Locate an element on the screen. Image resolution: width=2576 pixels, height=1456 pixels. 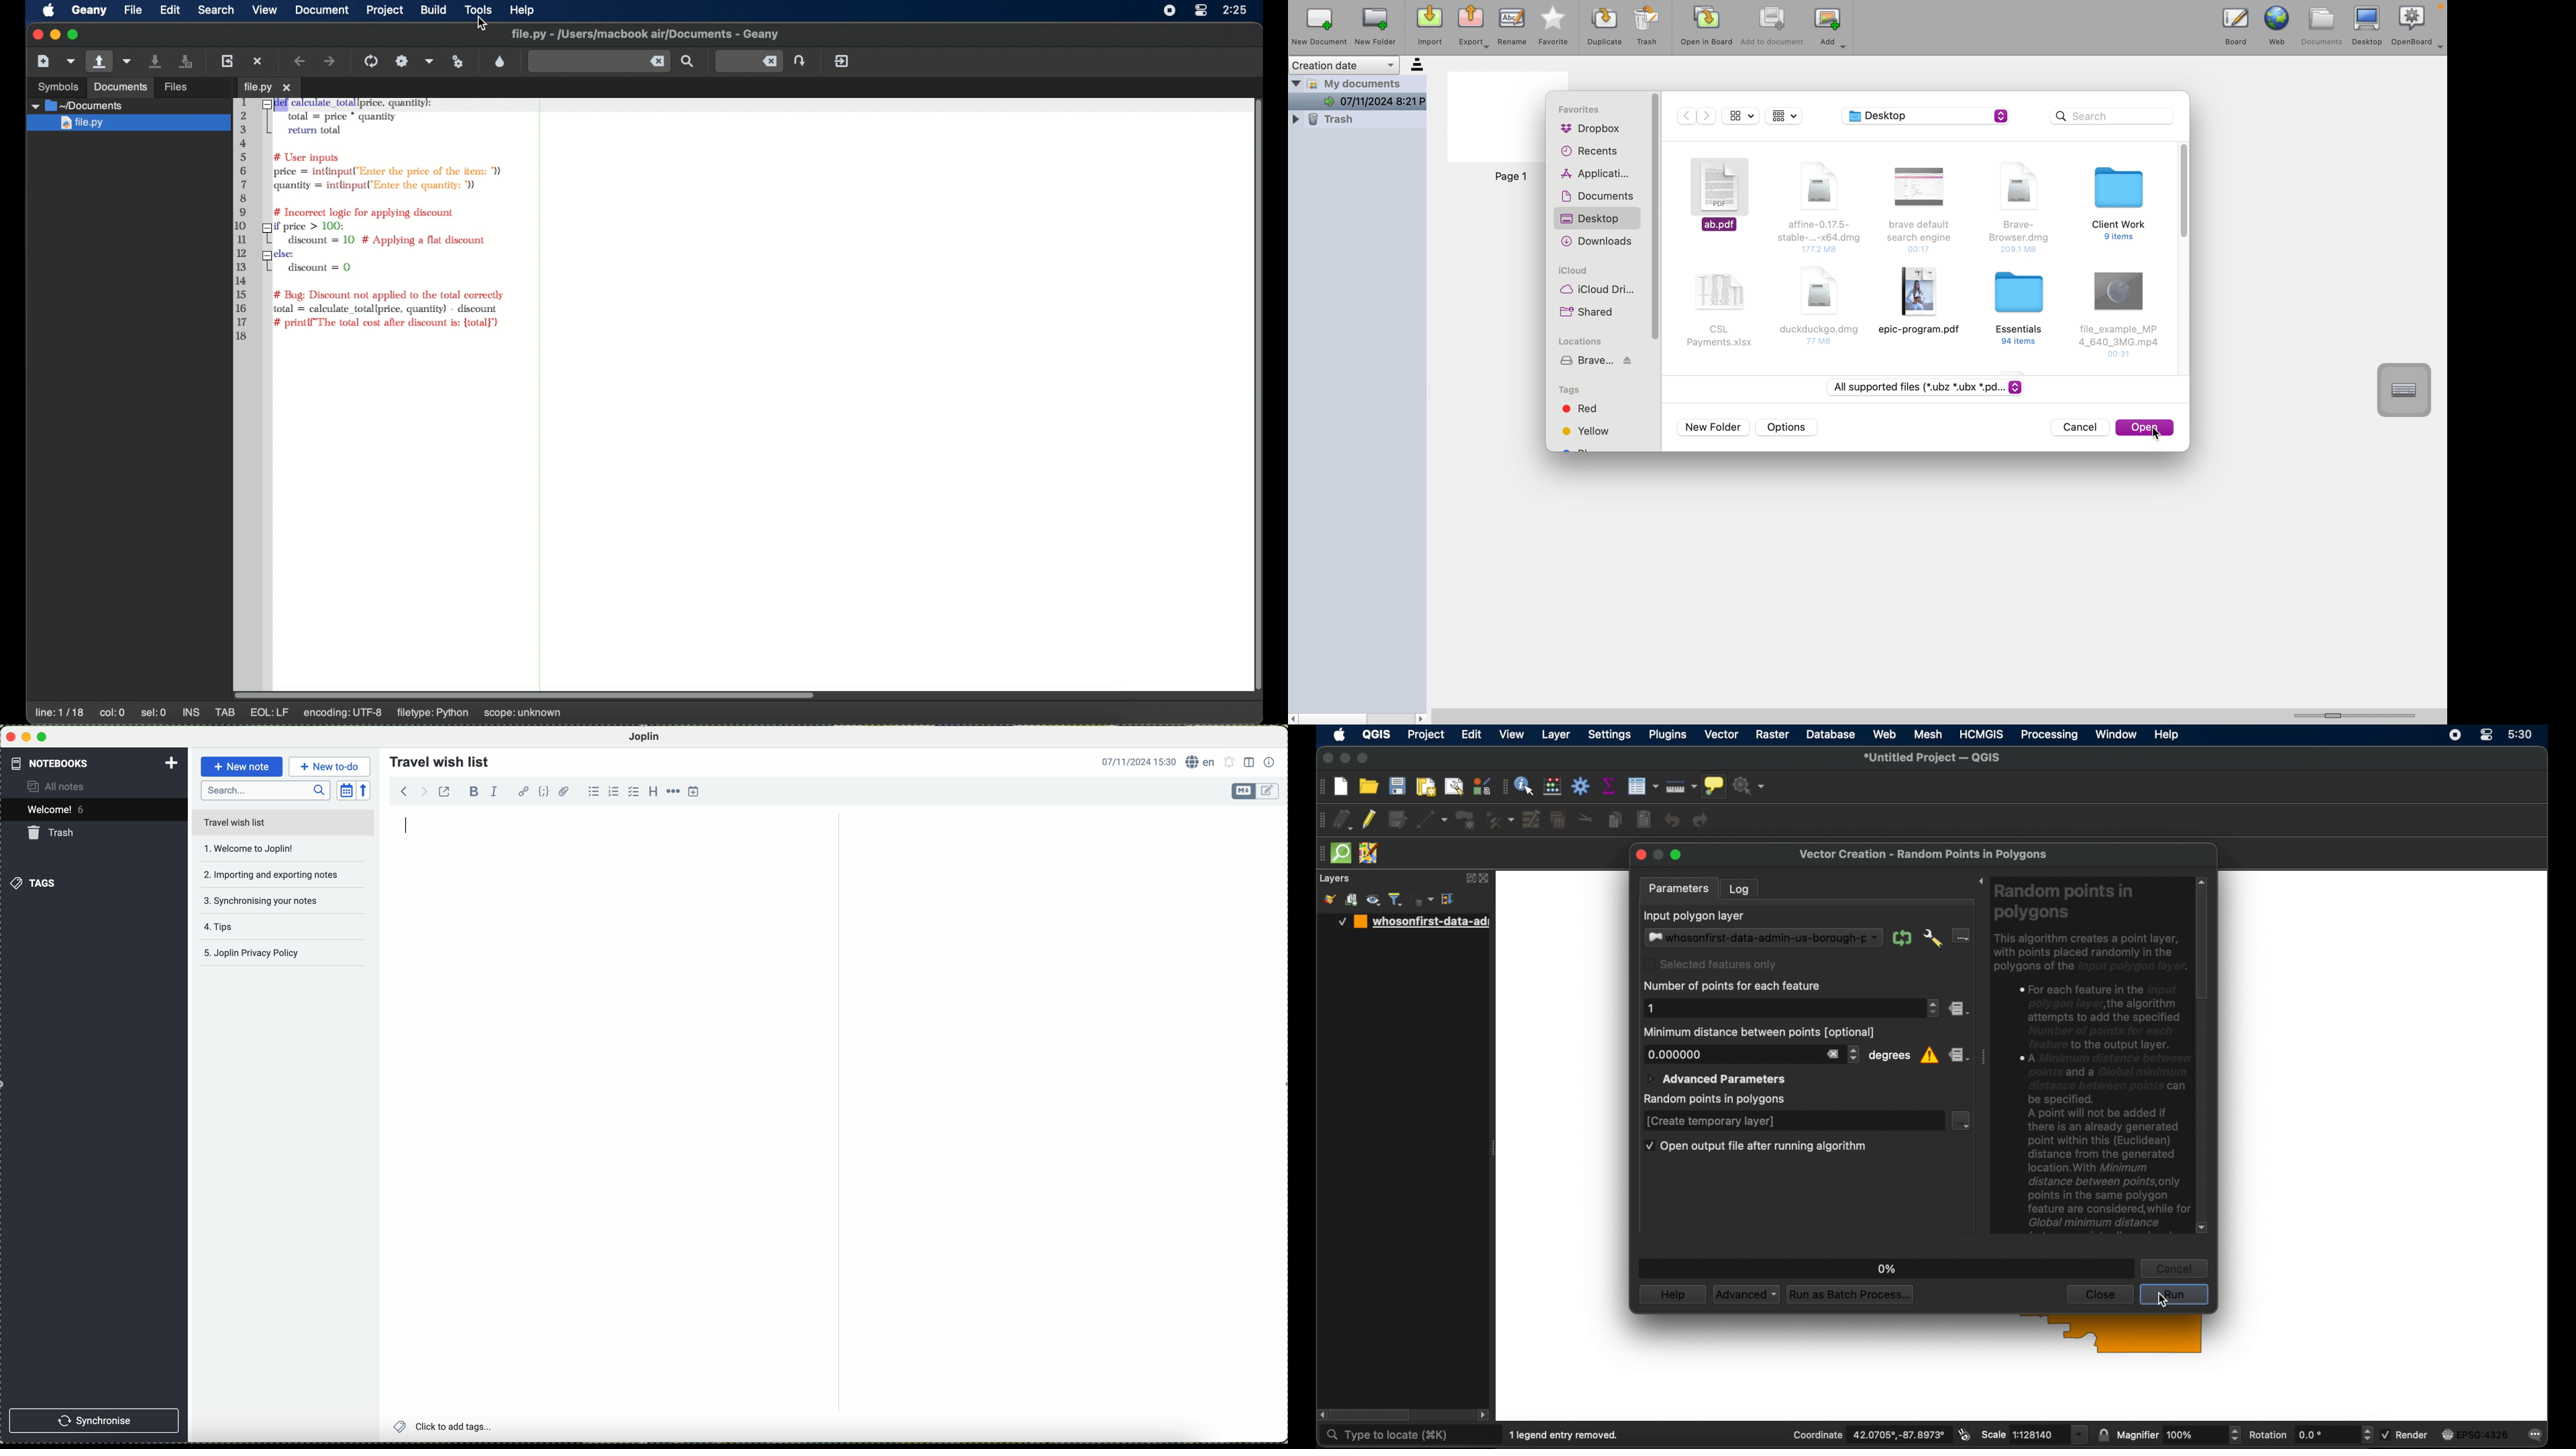
screen recorder icon is located at coordinates (2455, 735).